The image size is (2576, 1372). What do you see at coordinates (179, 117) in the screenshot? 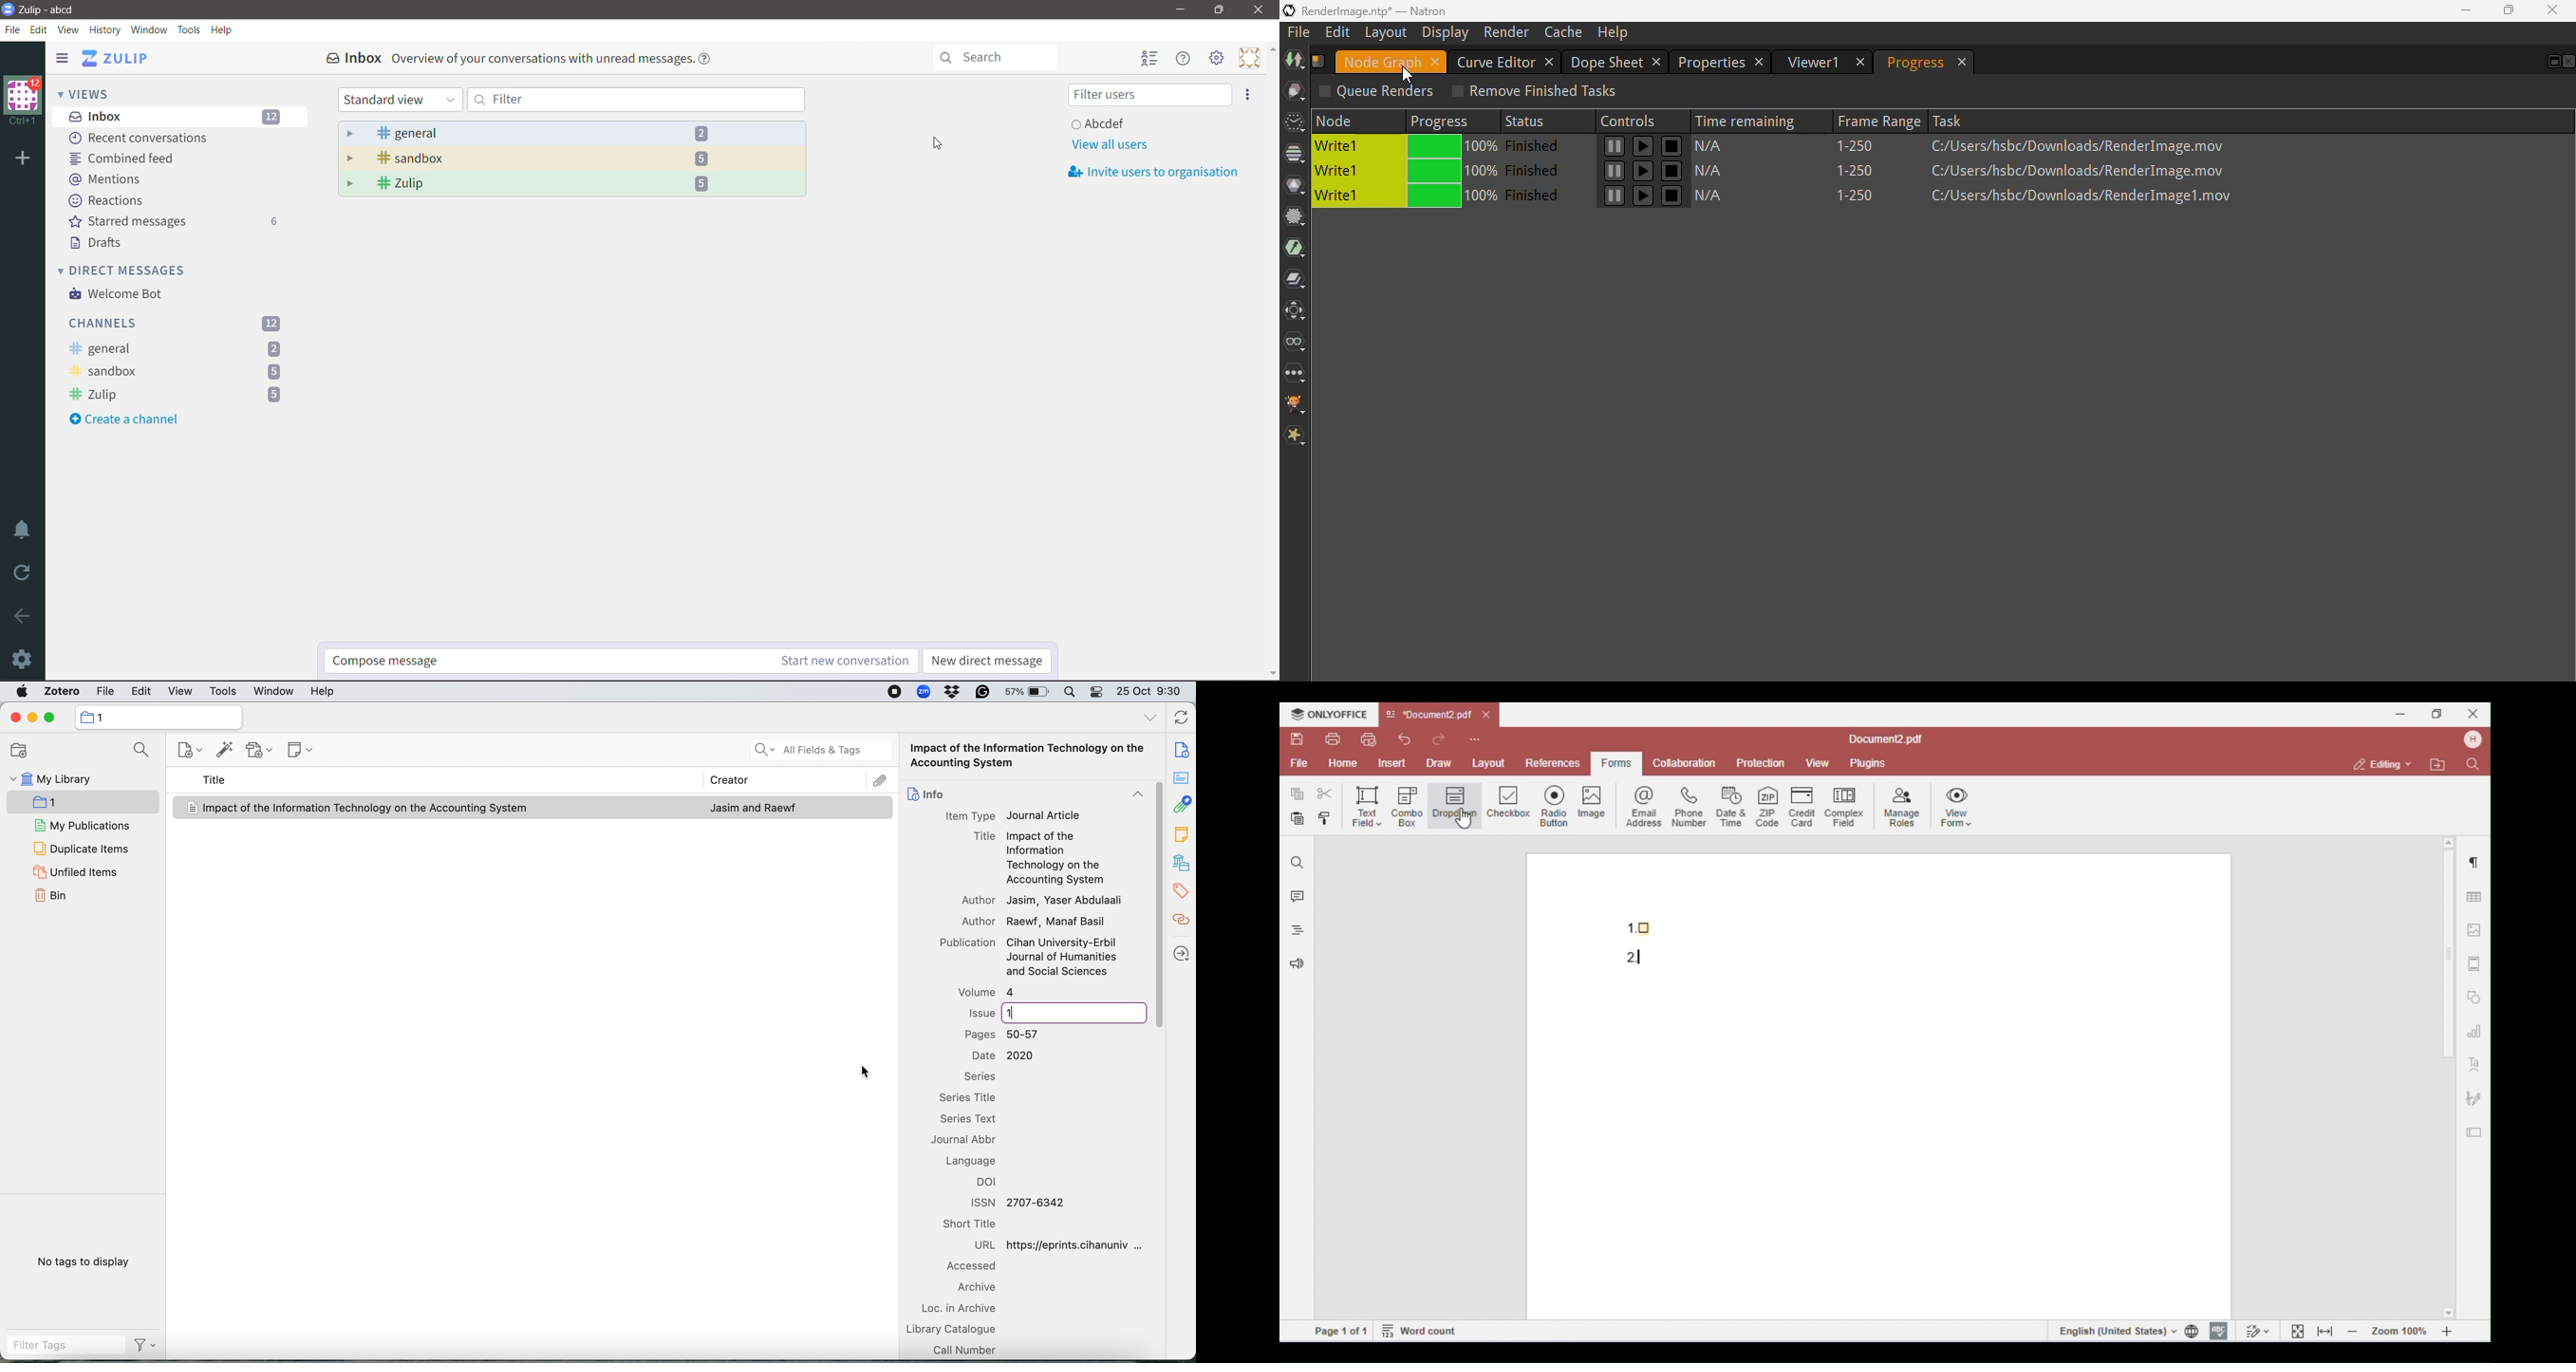
I see `Inbox` at bounding box center [179, 117].